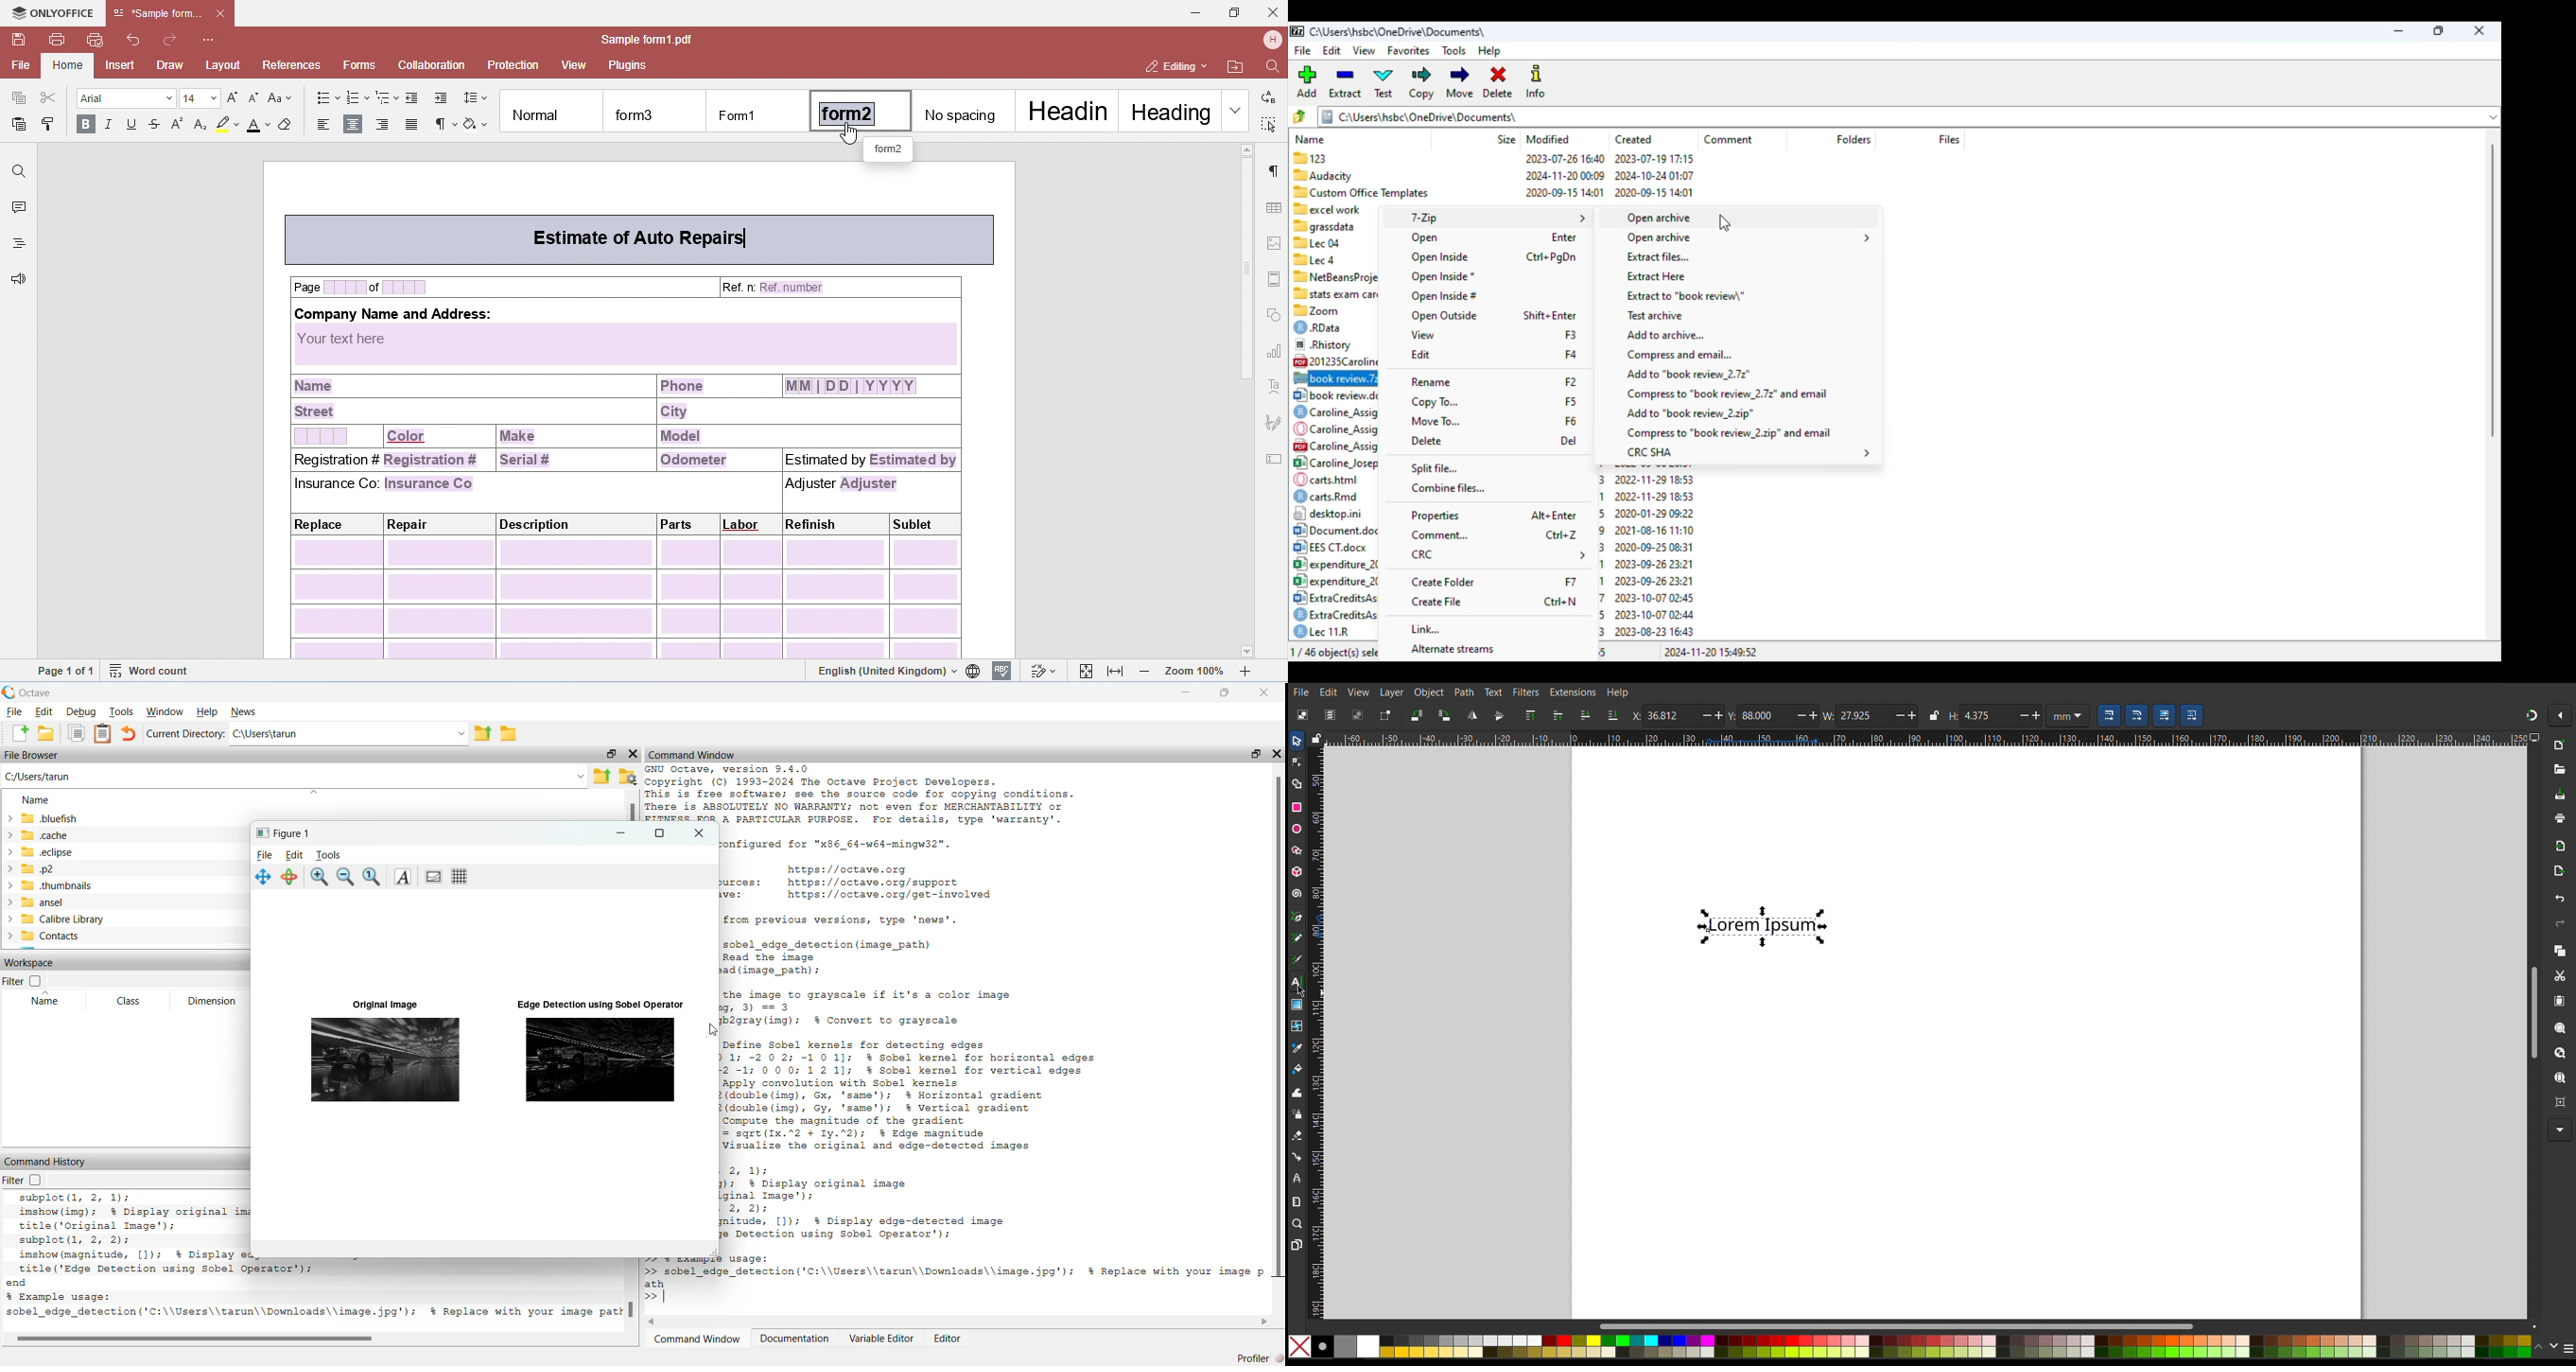 The height and width of the screenshot is (1372, 2576). Describe the element at coordinates (331, 854) in the screenshot. I see `tools` at that location.